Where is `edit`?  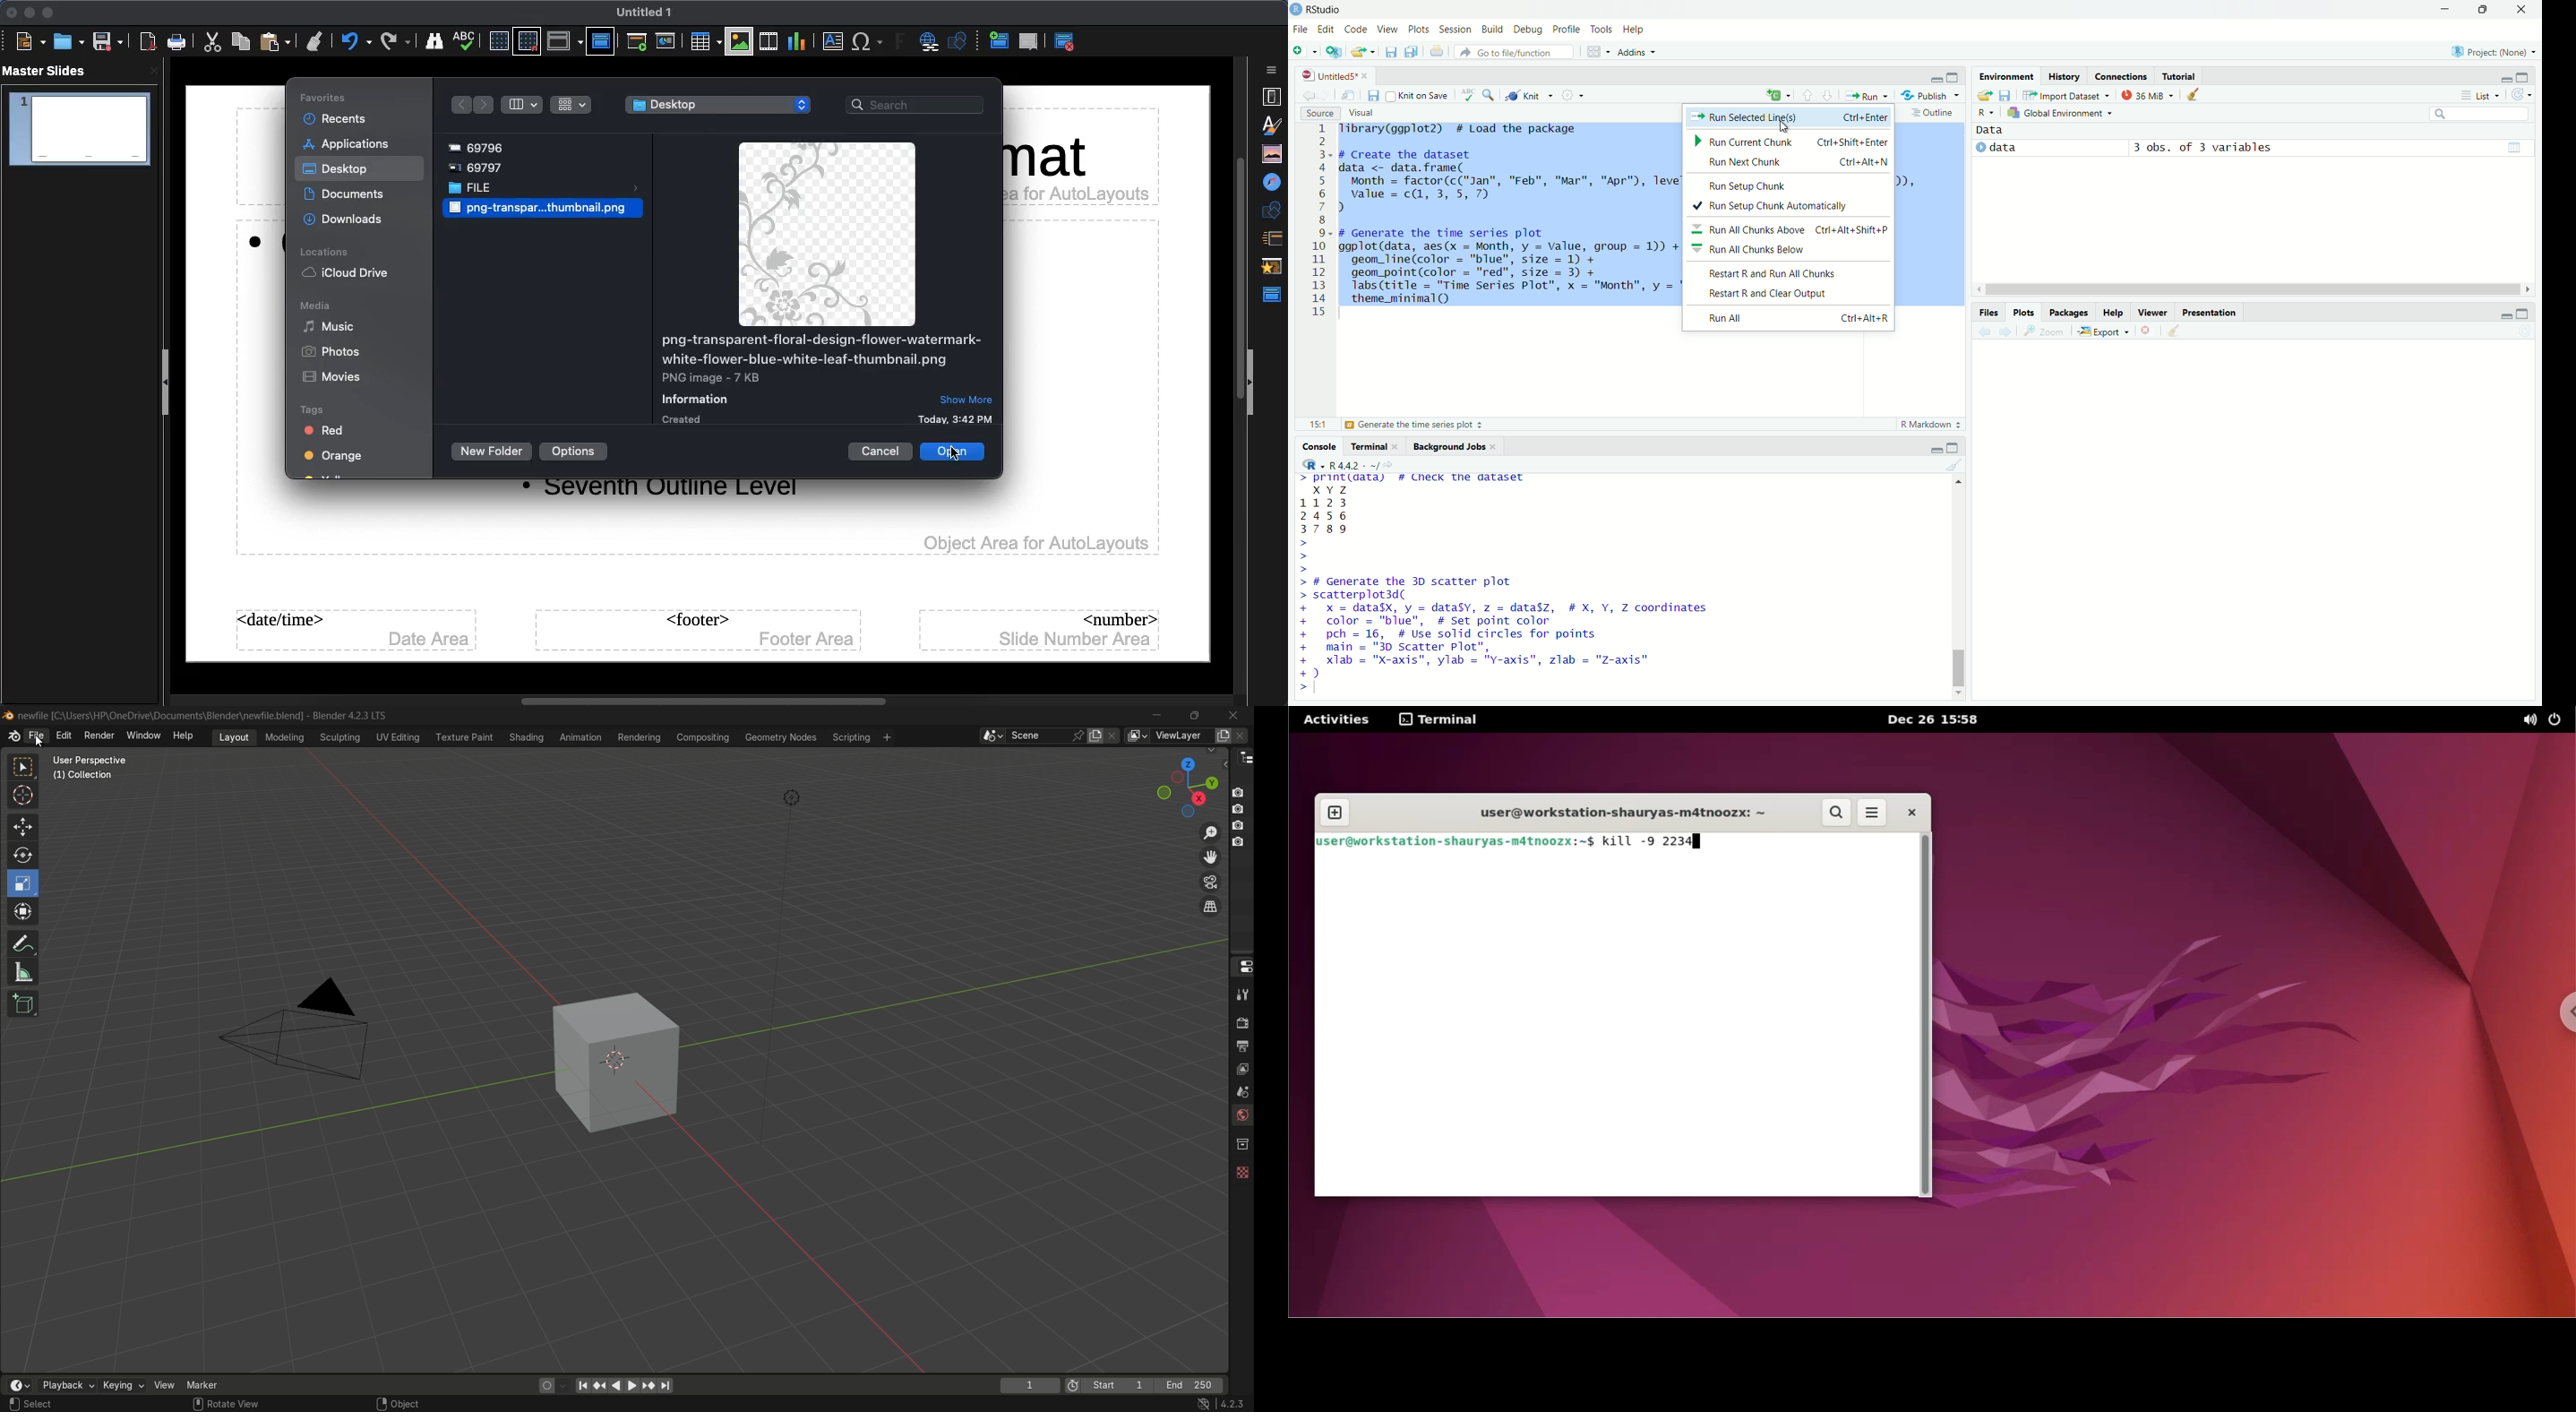 edit is located at coordinates (1325, 30).